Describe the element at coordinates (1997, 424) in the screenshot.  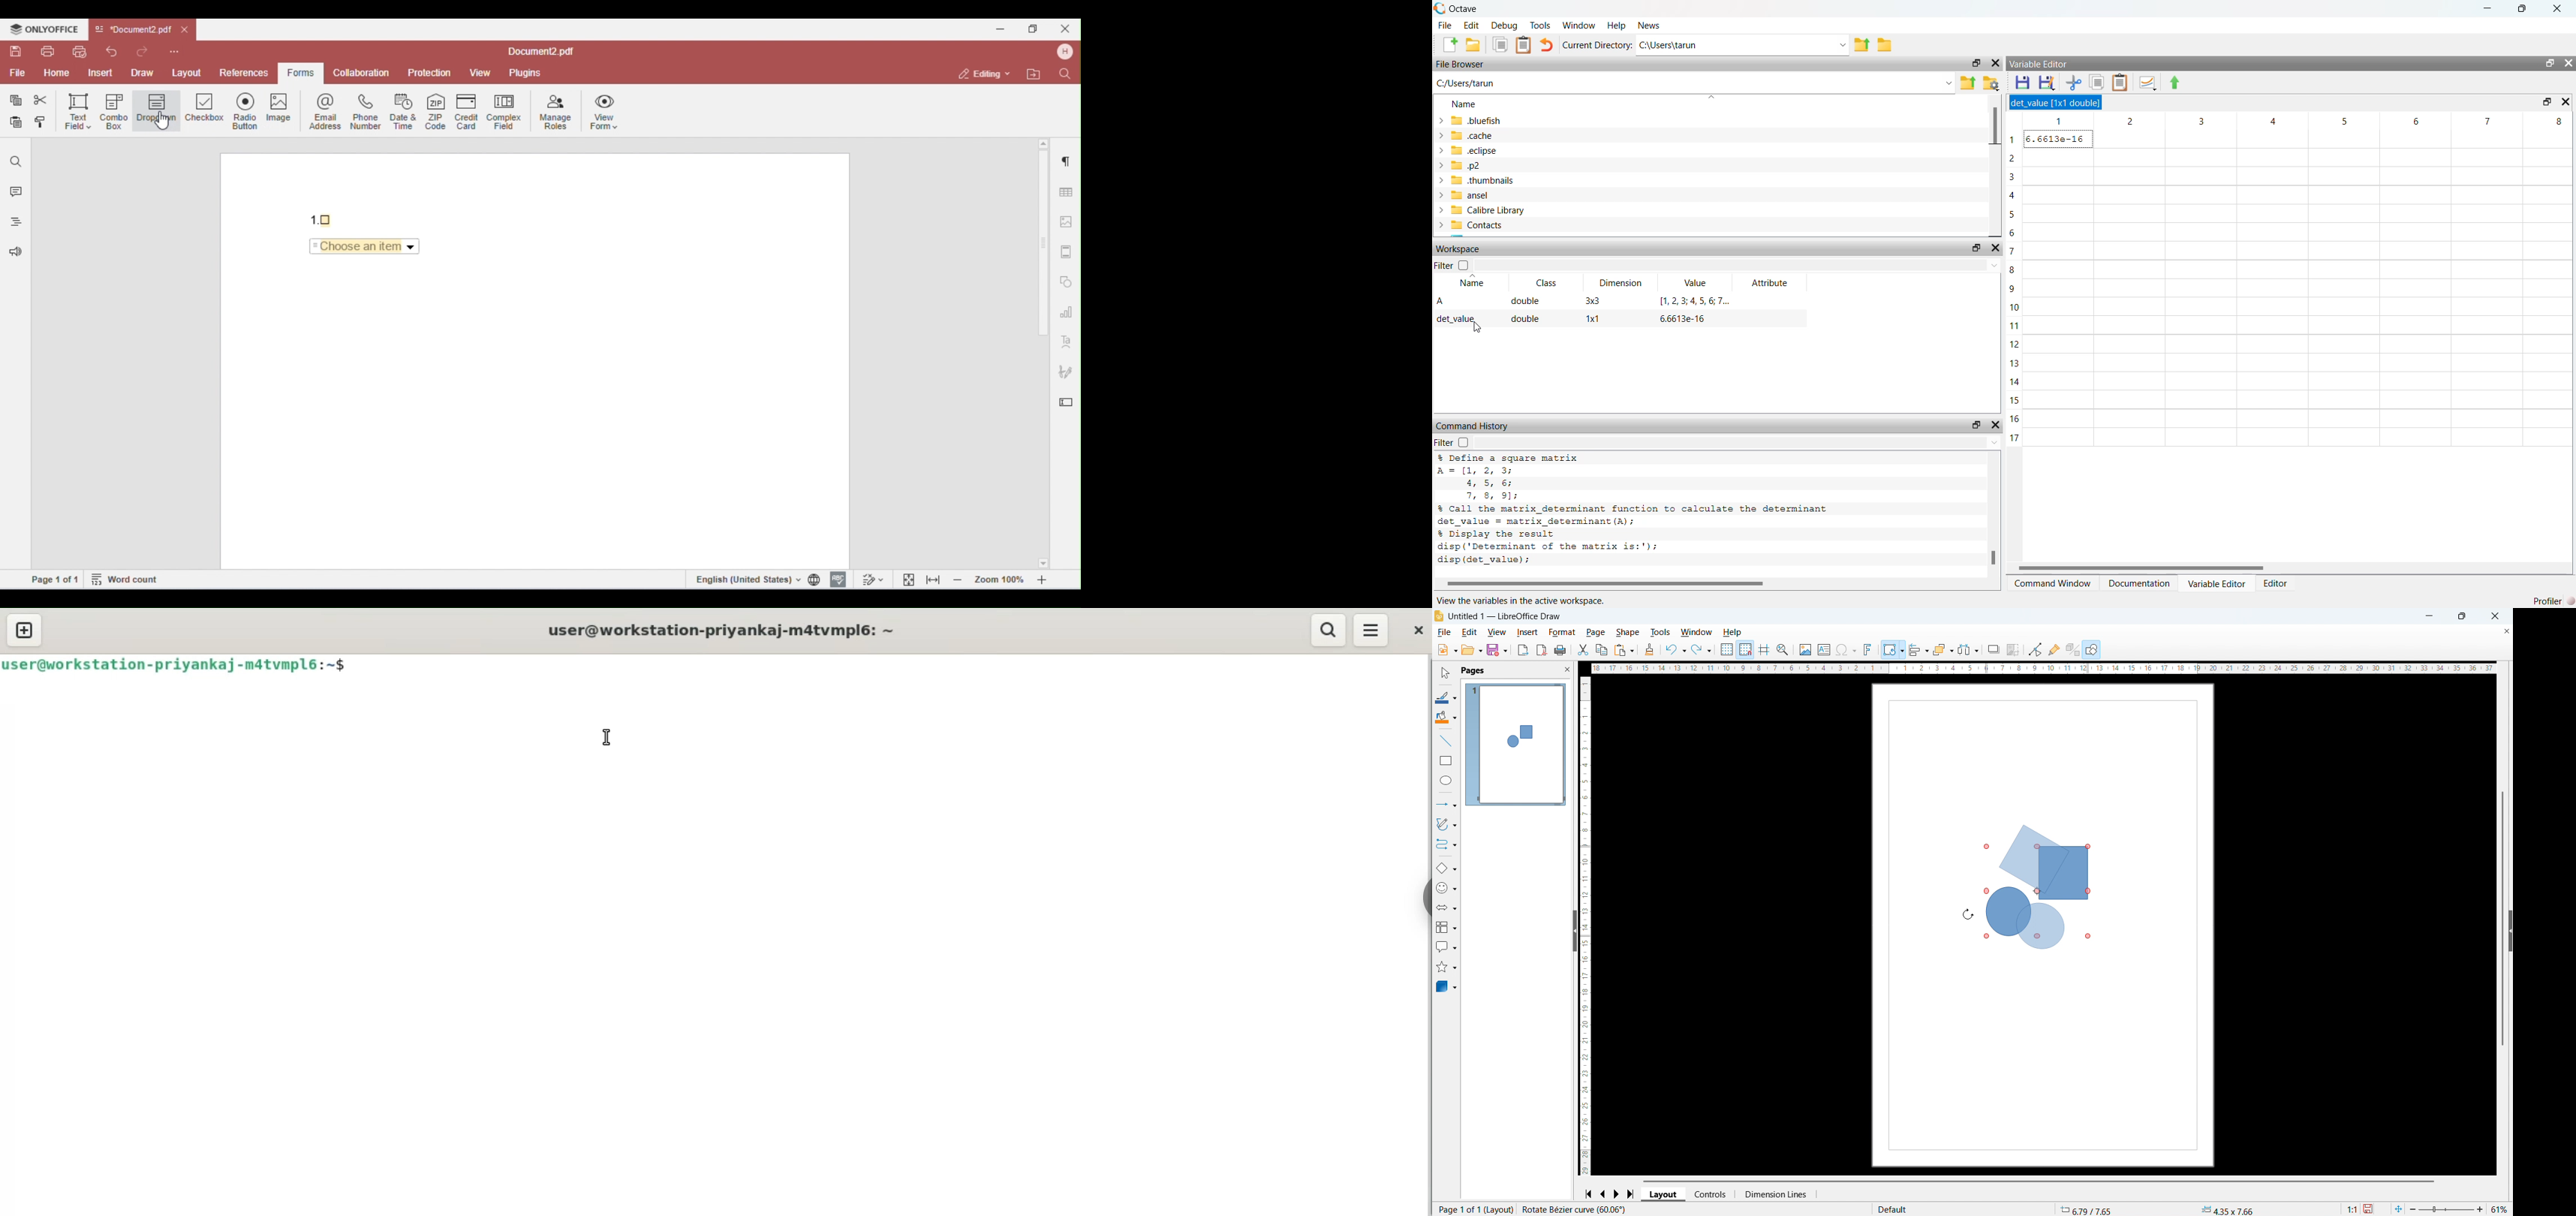
I see `close` at that location.